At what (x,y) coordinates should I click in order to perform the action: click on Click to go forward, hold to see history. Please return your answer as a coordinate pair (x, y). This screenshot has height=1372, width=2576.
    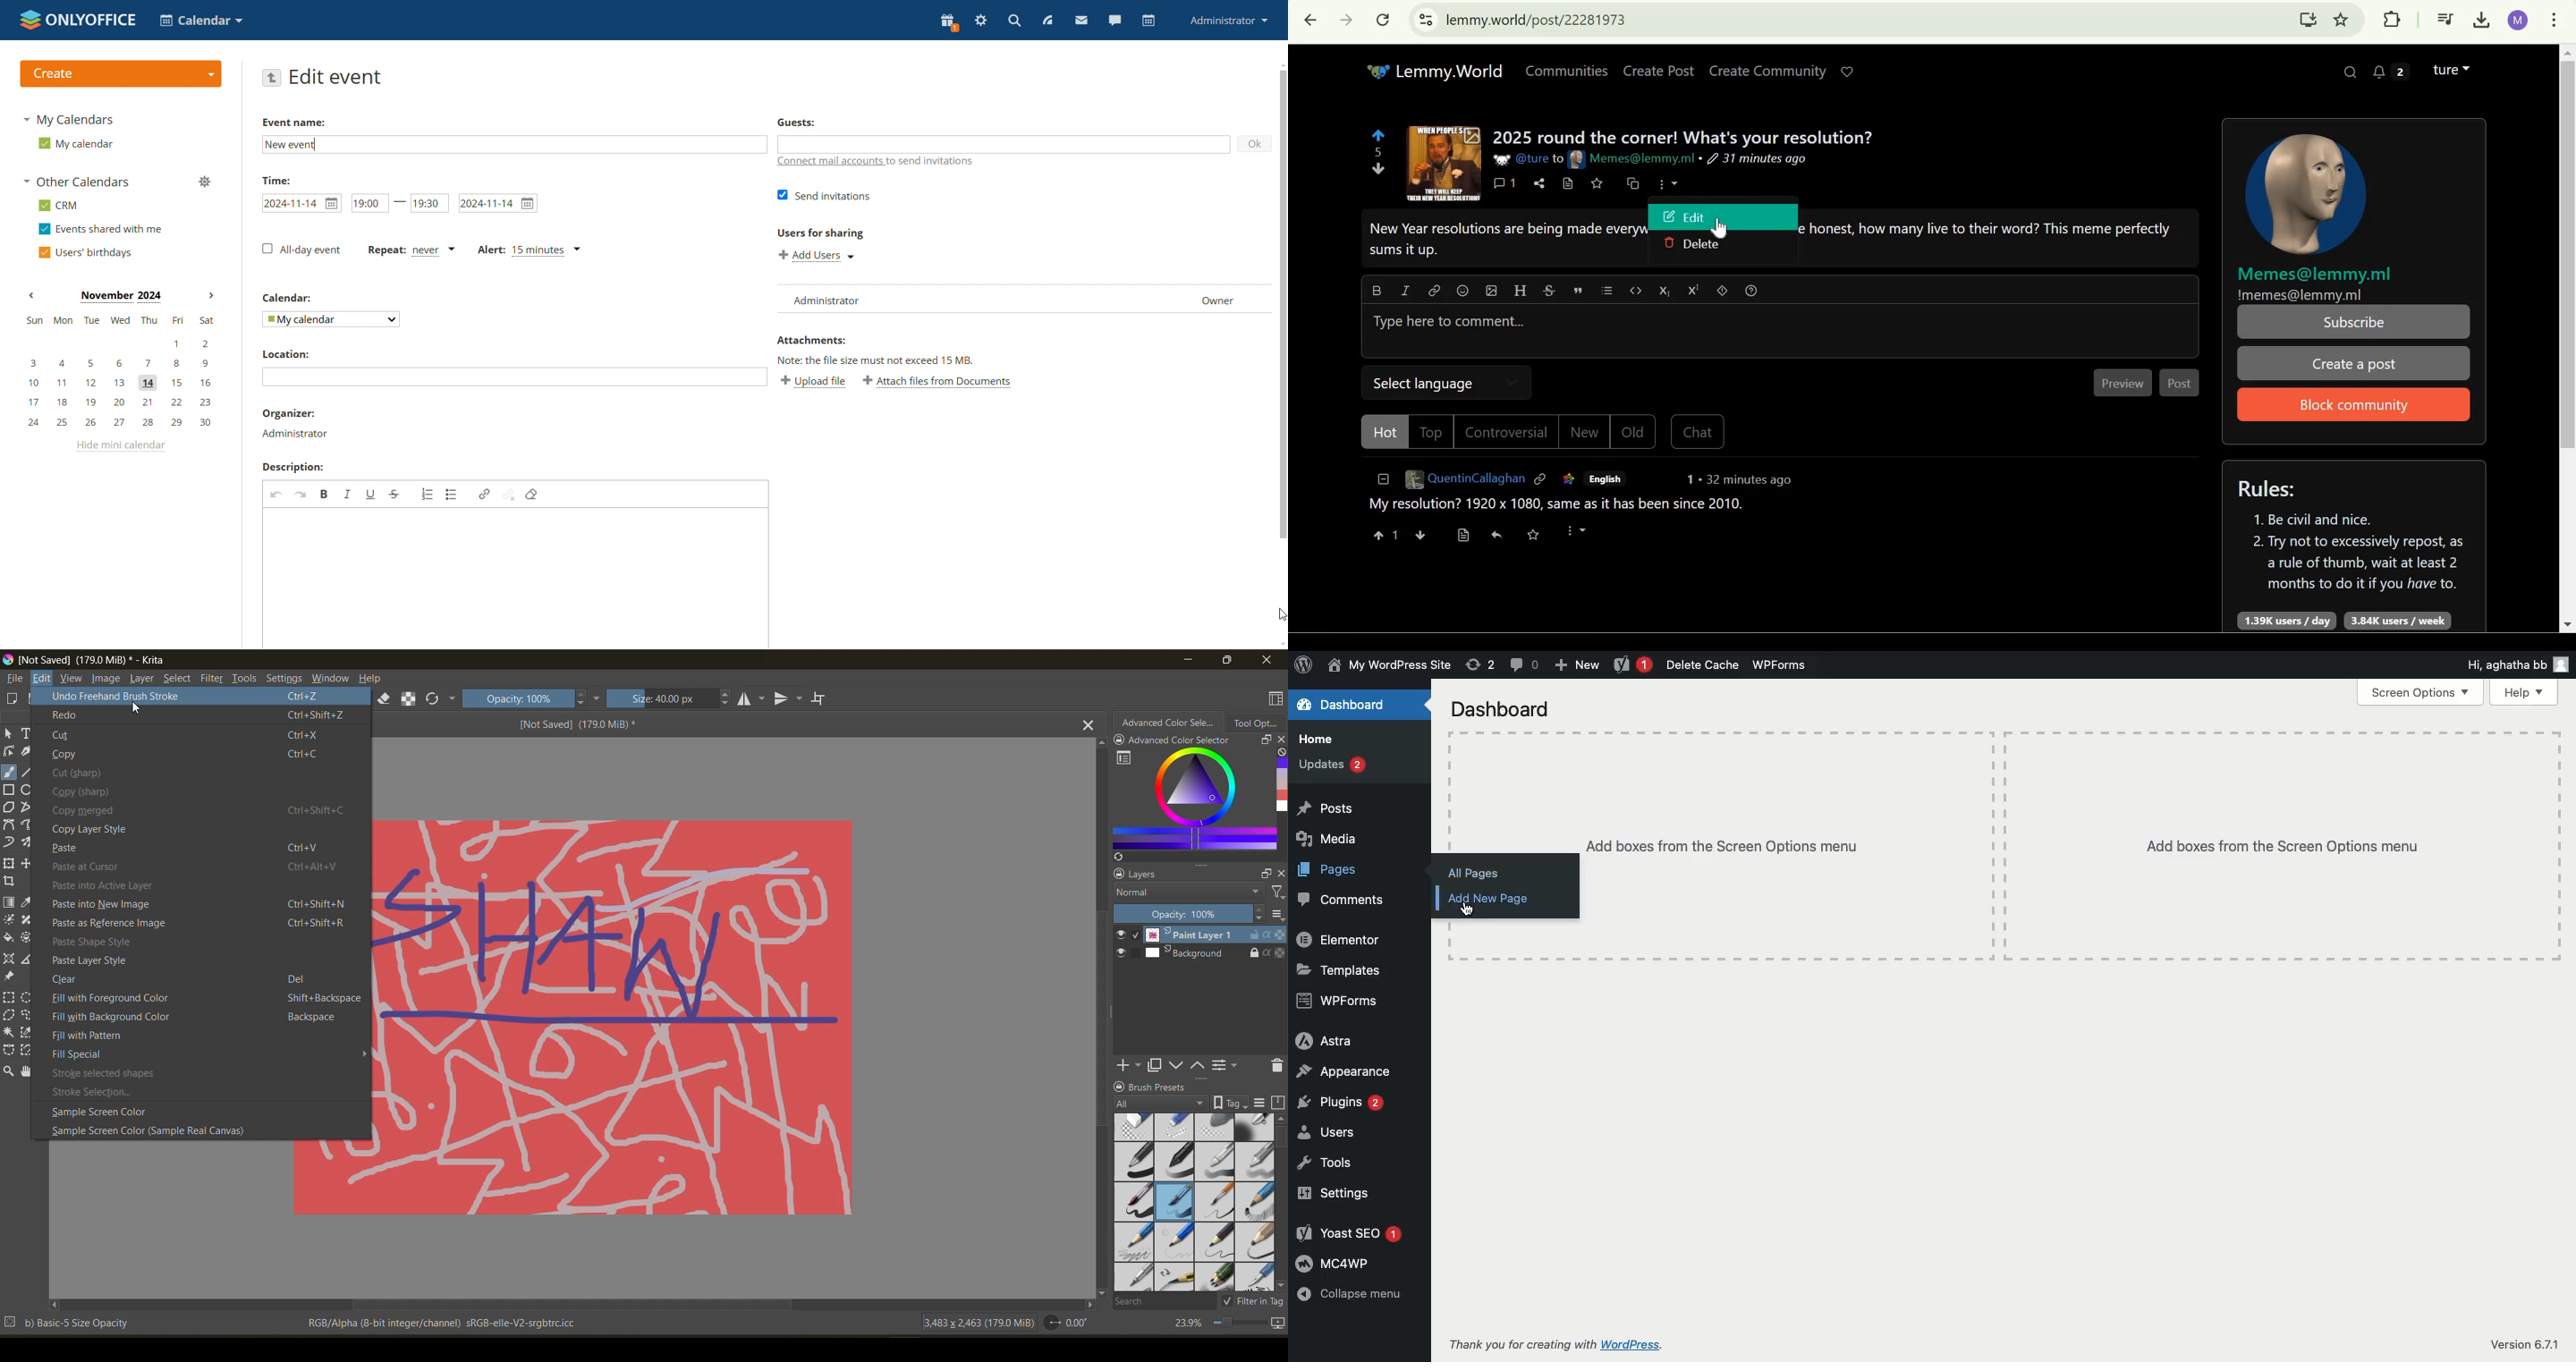
    Looking at the image, I should click on (1347, 20).